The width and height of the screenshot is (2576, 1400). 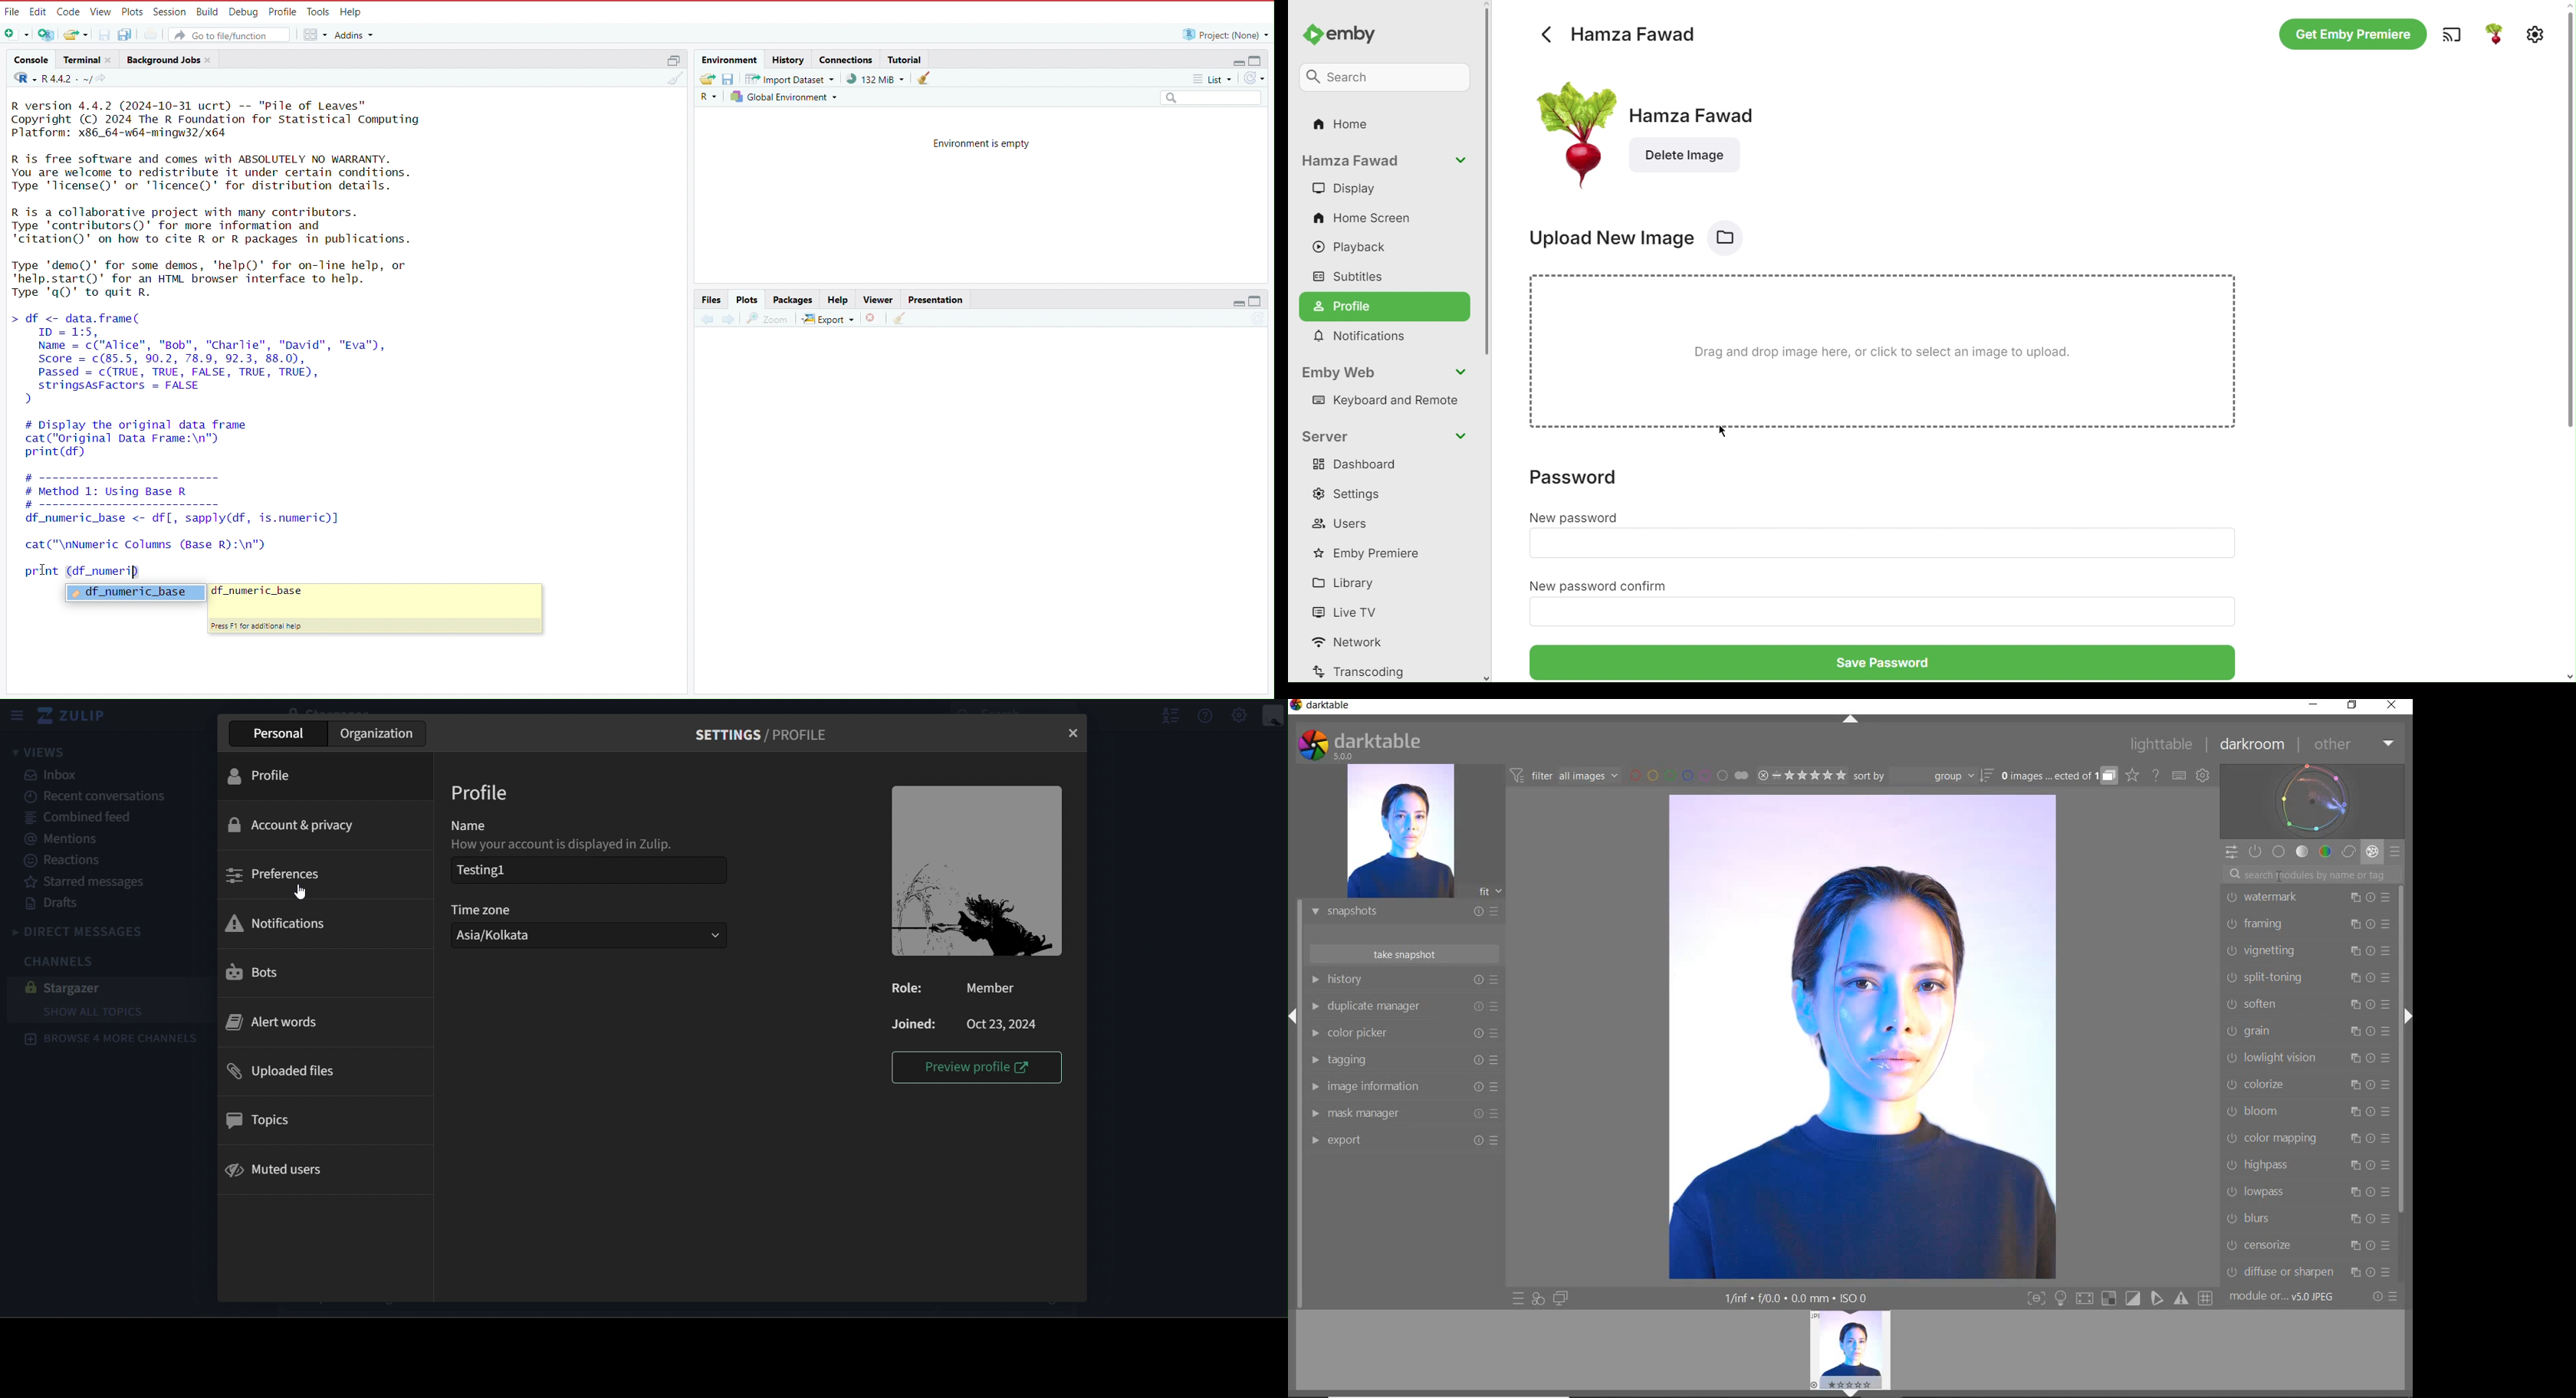 I want to click on SOFTEN, so click(x=2307, y=1003).